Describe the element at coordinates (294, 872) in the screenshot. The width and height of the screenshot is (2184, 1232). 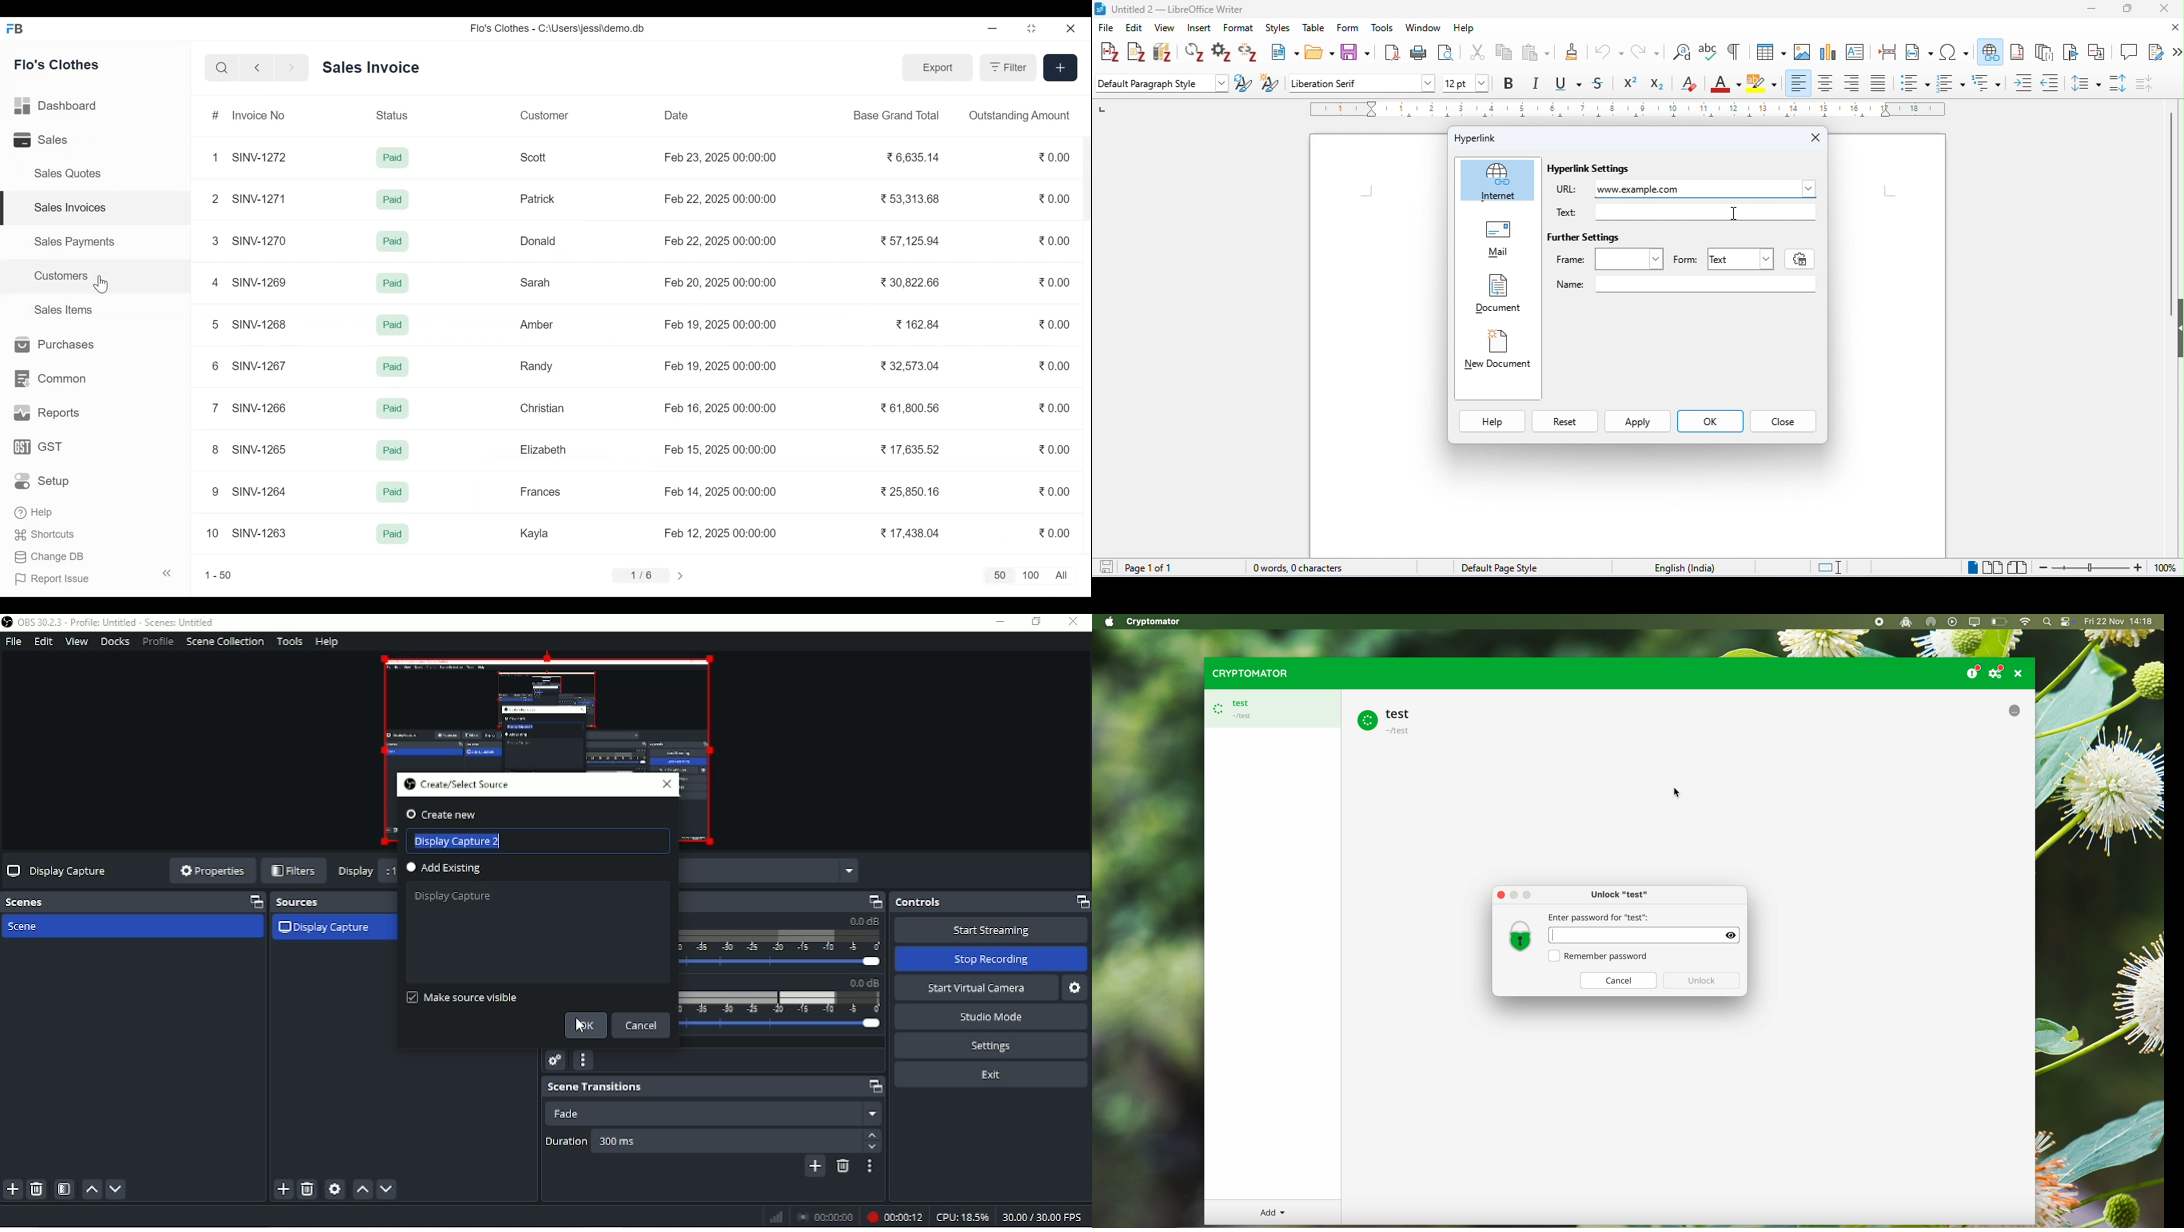
I see `Filters` at that location.